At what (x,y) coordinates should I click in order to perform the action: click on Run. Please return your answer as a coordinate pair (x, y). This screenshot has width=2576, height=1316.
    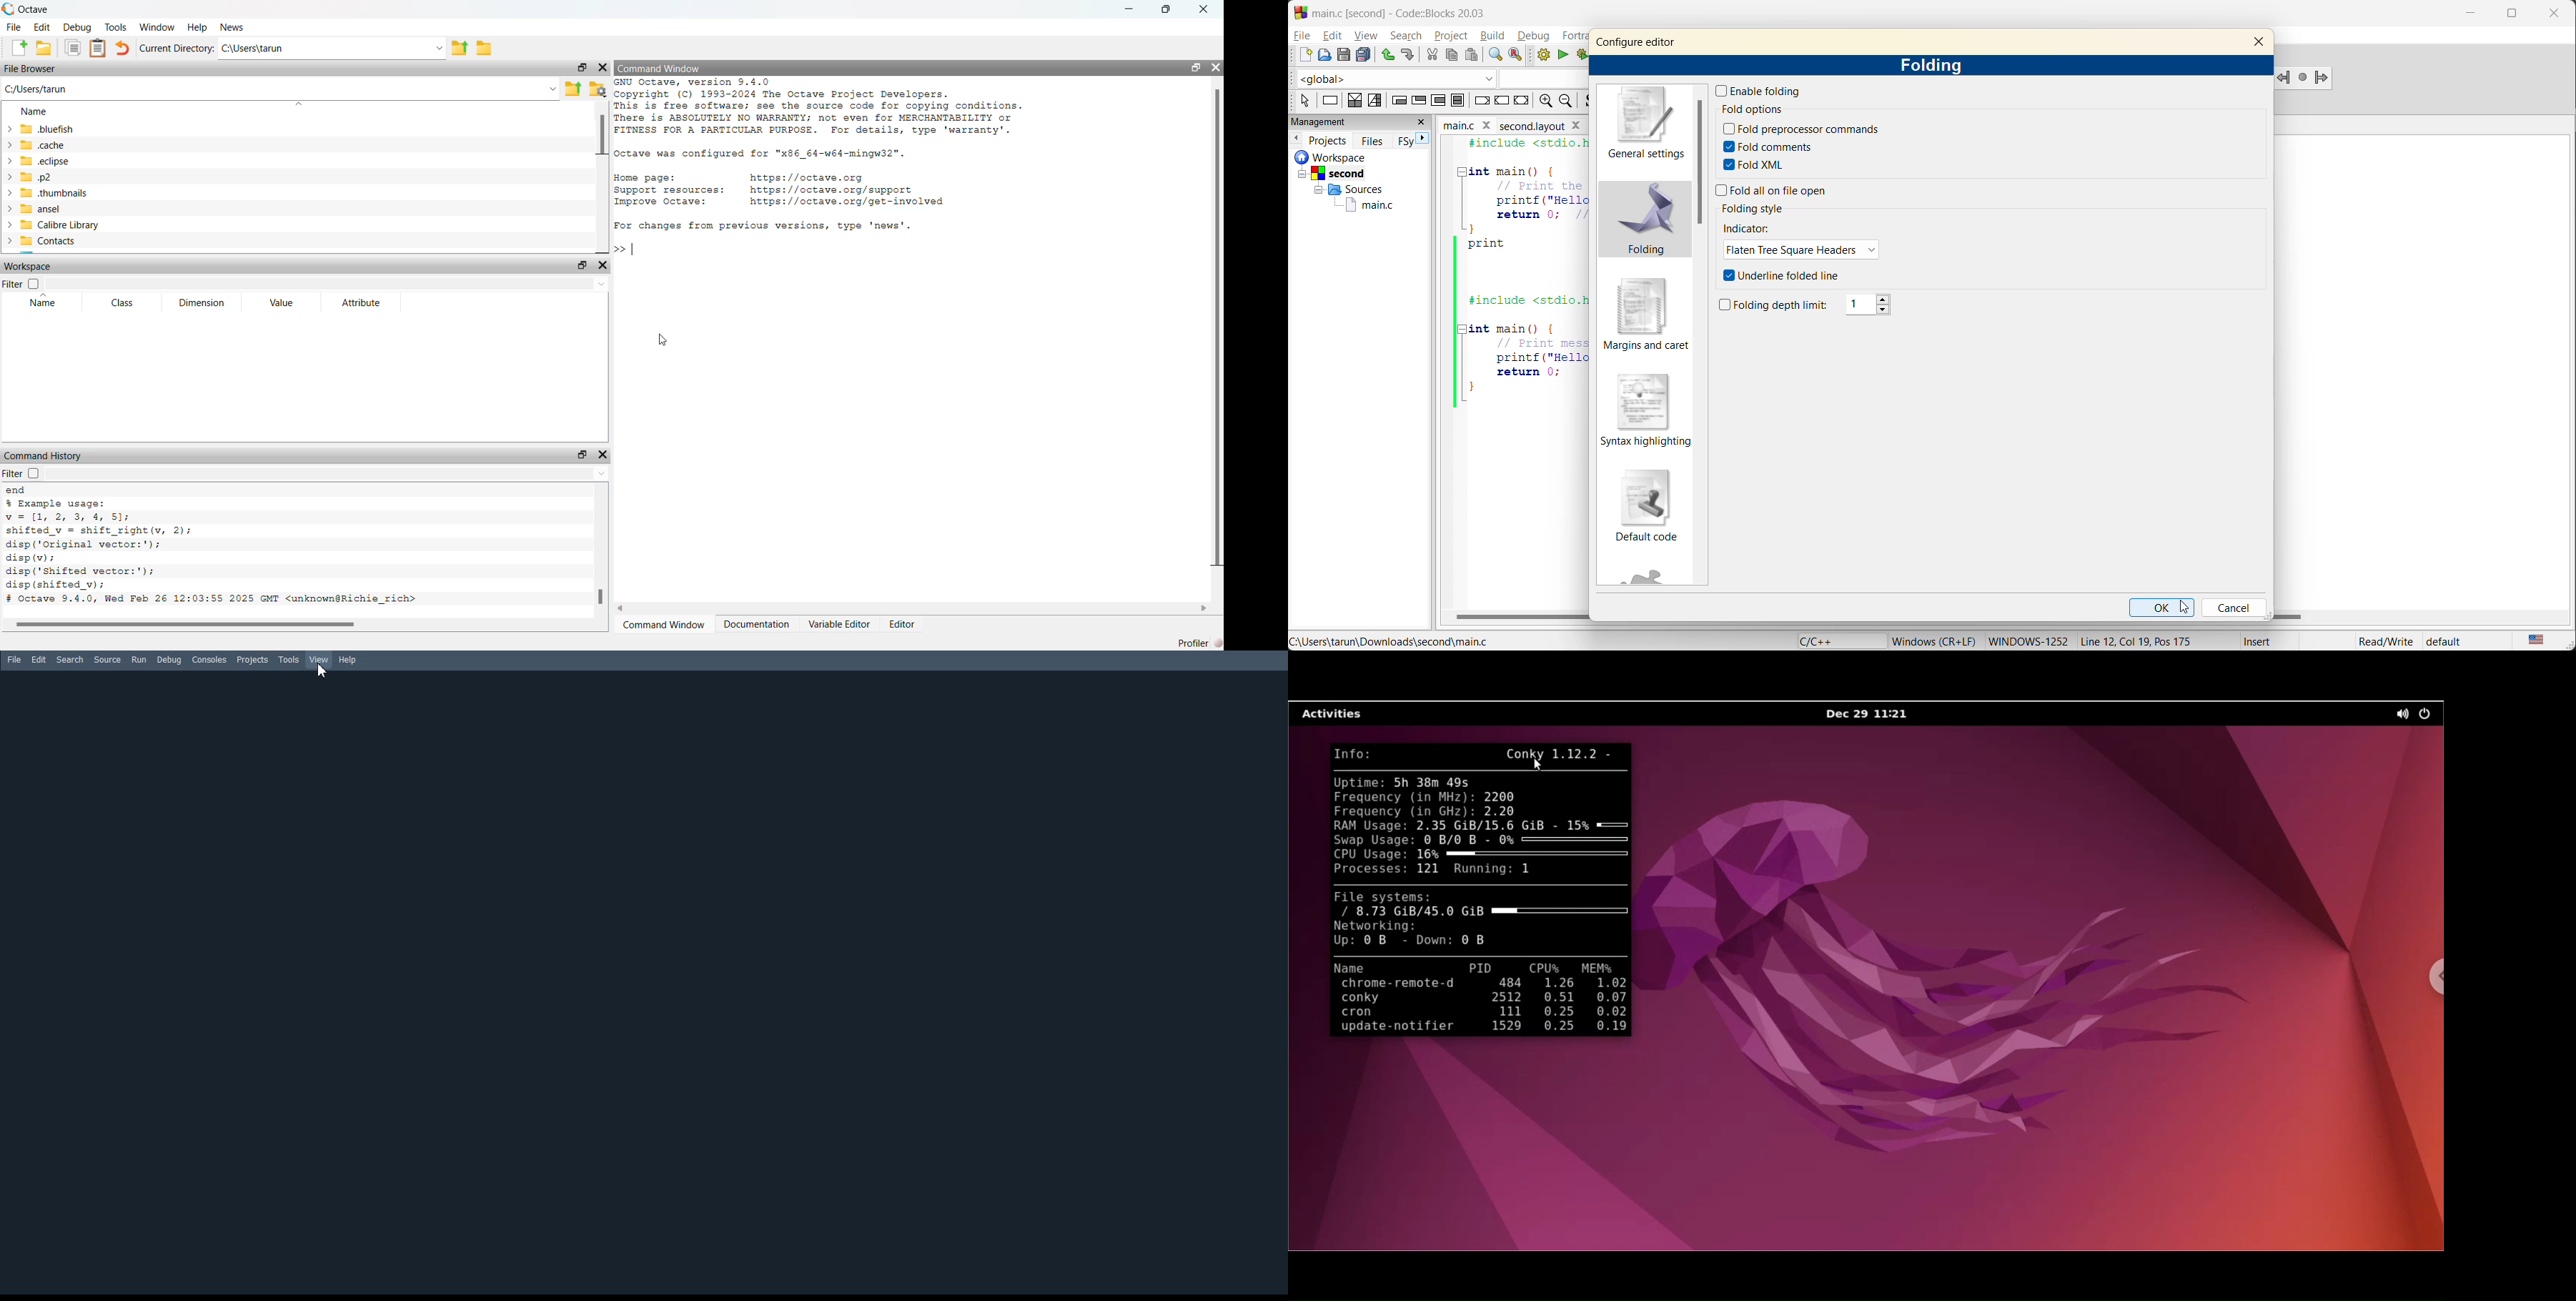
    Looking at the image, I should click on (138, 659).